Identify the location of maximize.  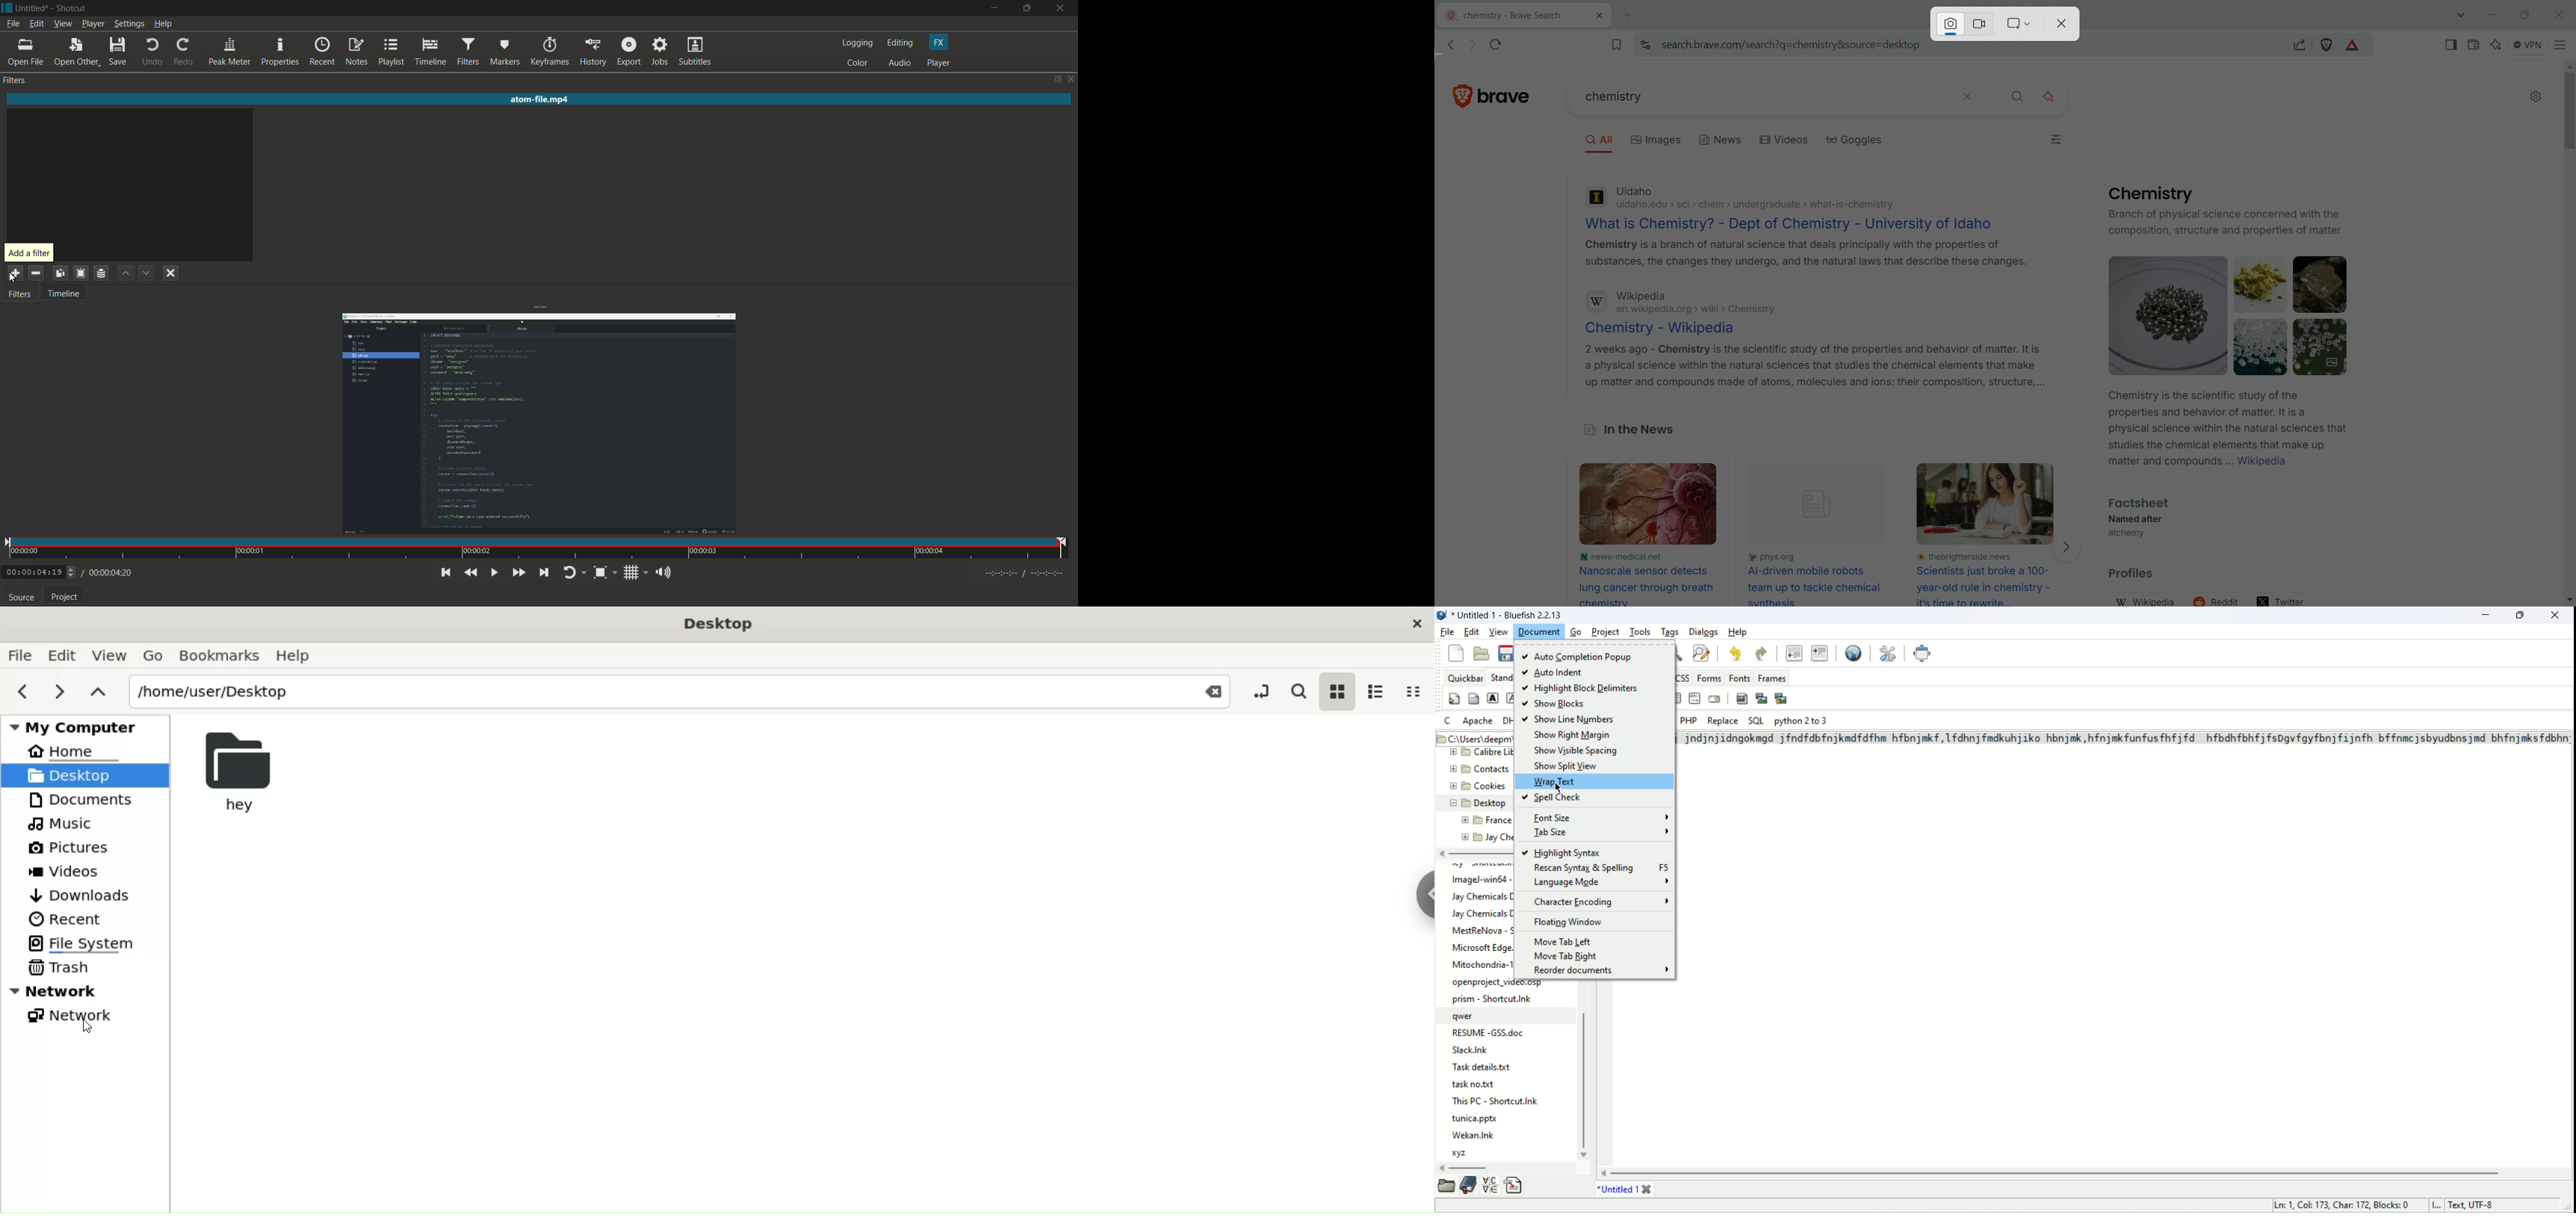
(1030, 8).